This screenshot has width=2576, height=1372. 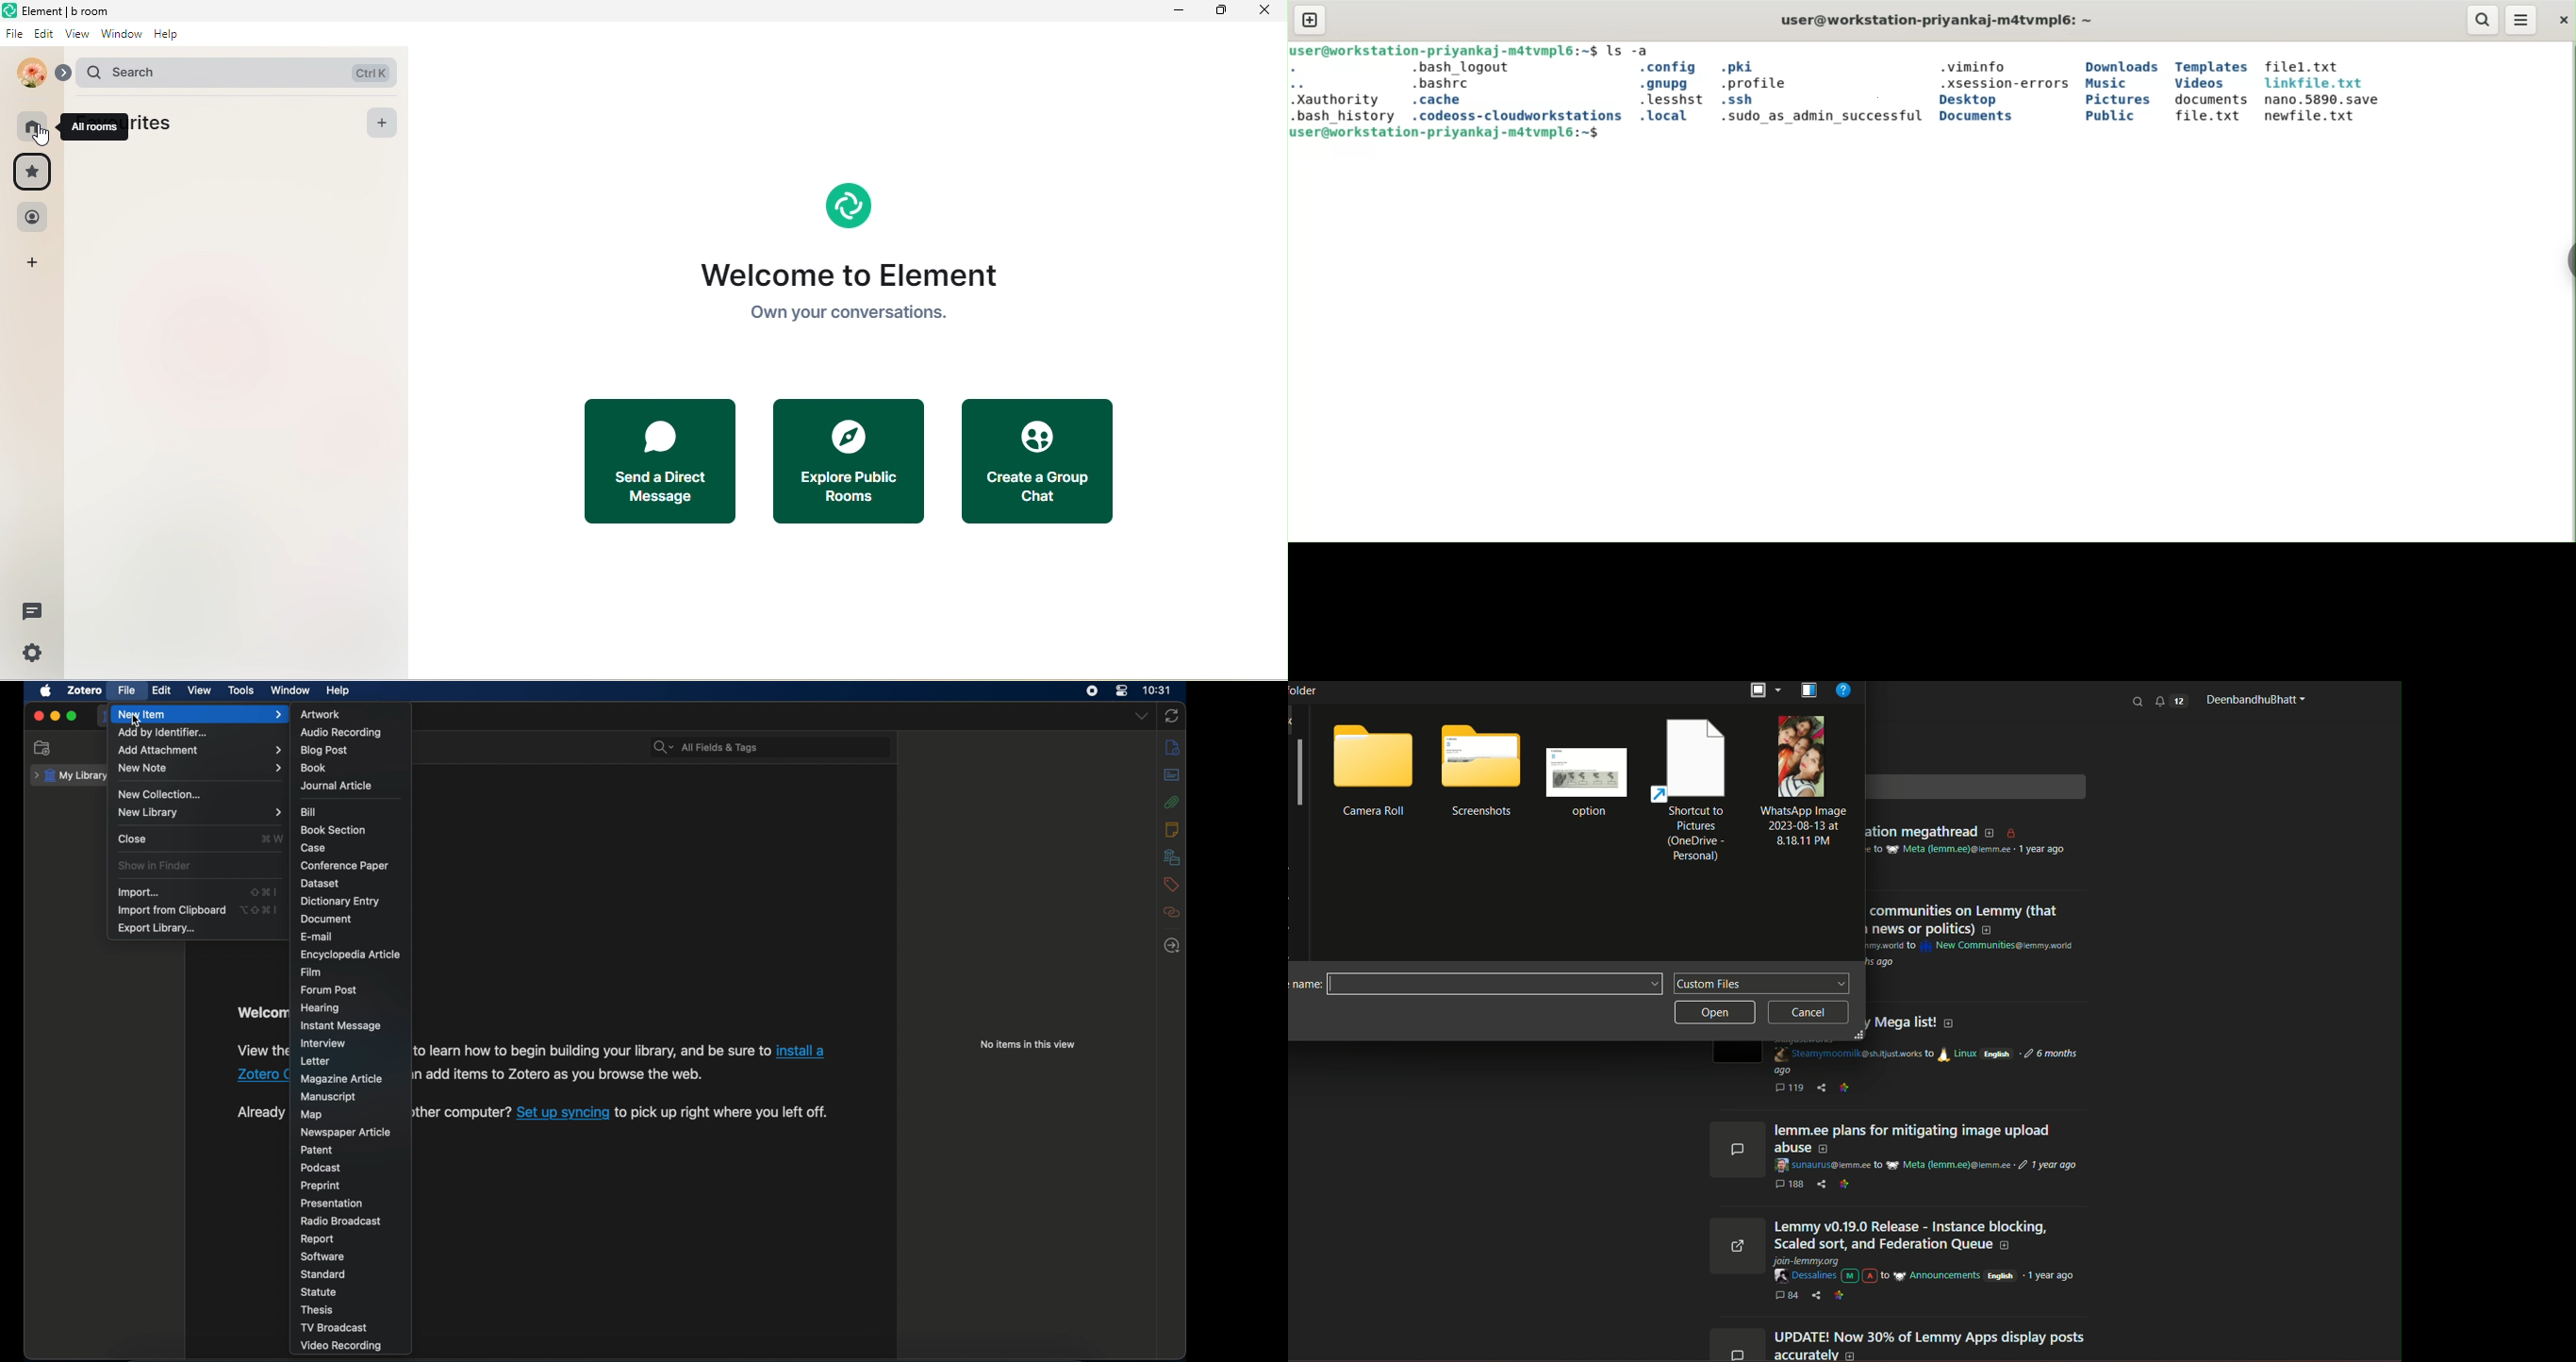 I want to click on folder, so click(x=1374, y=754).